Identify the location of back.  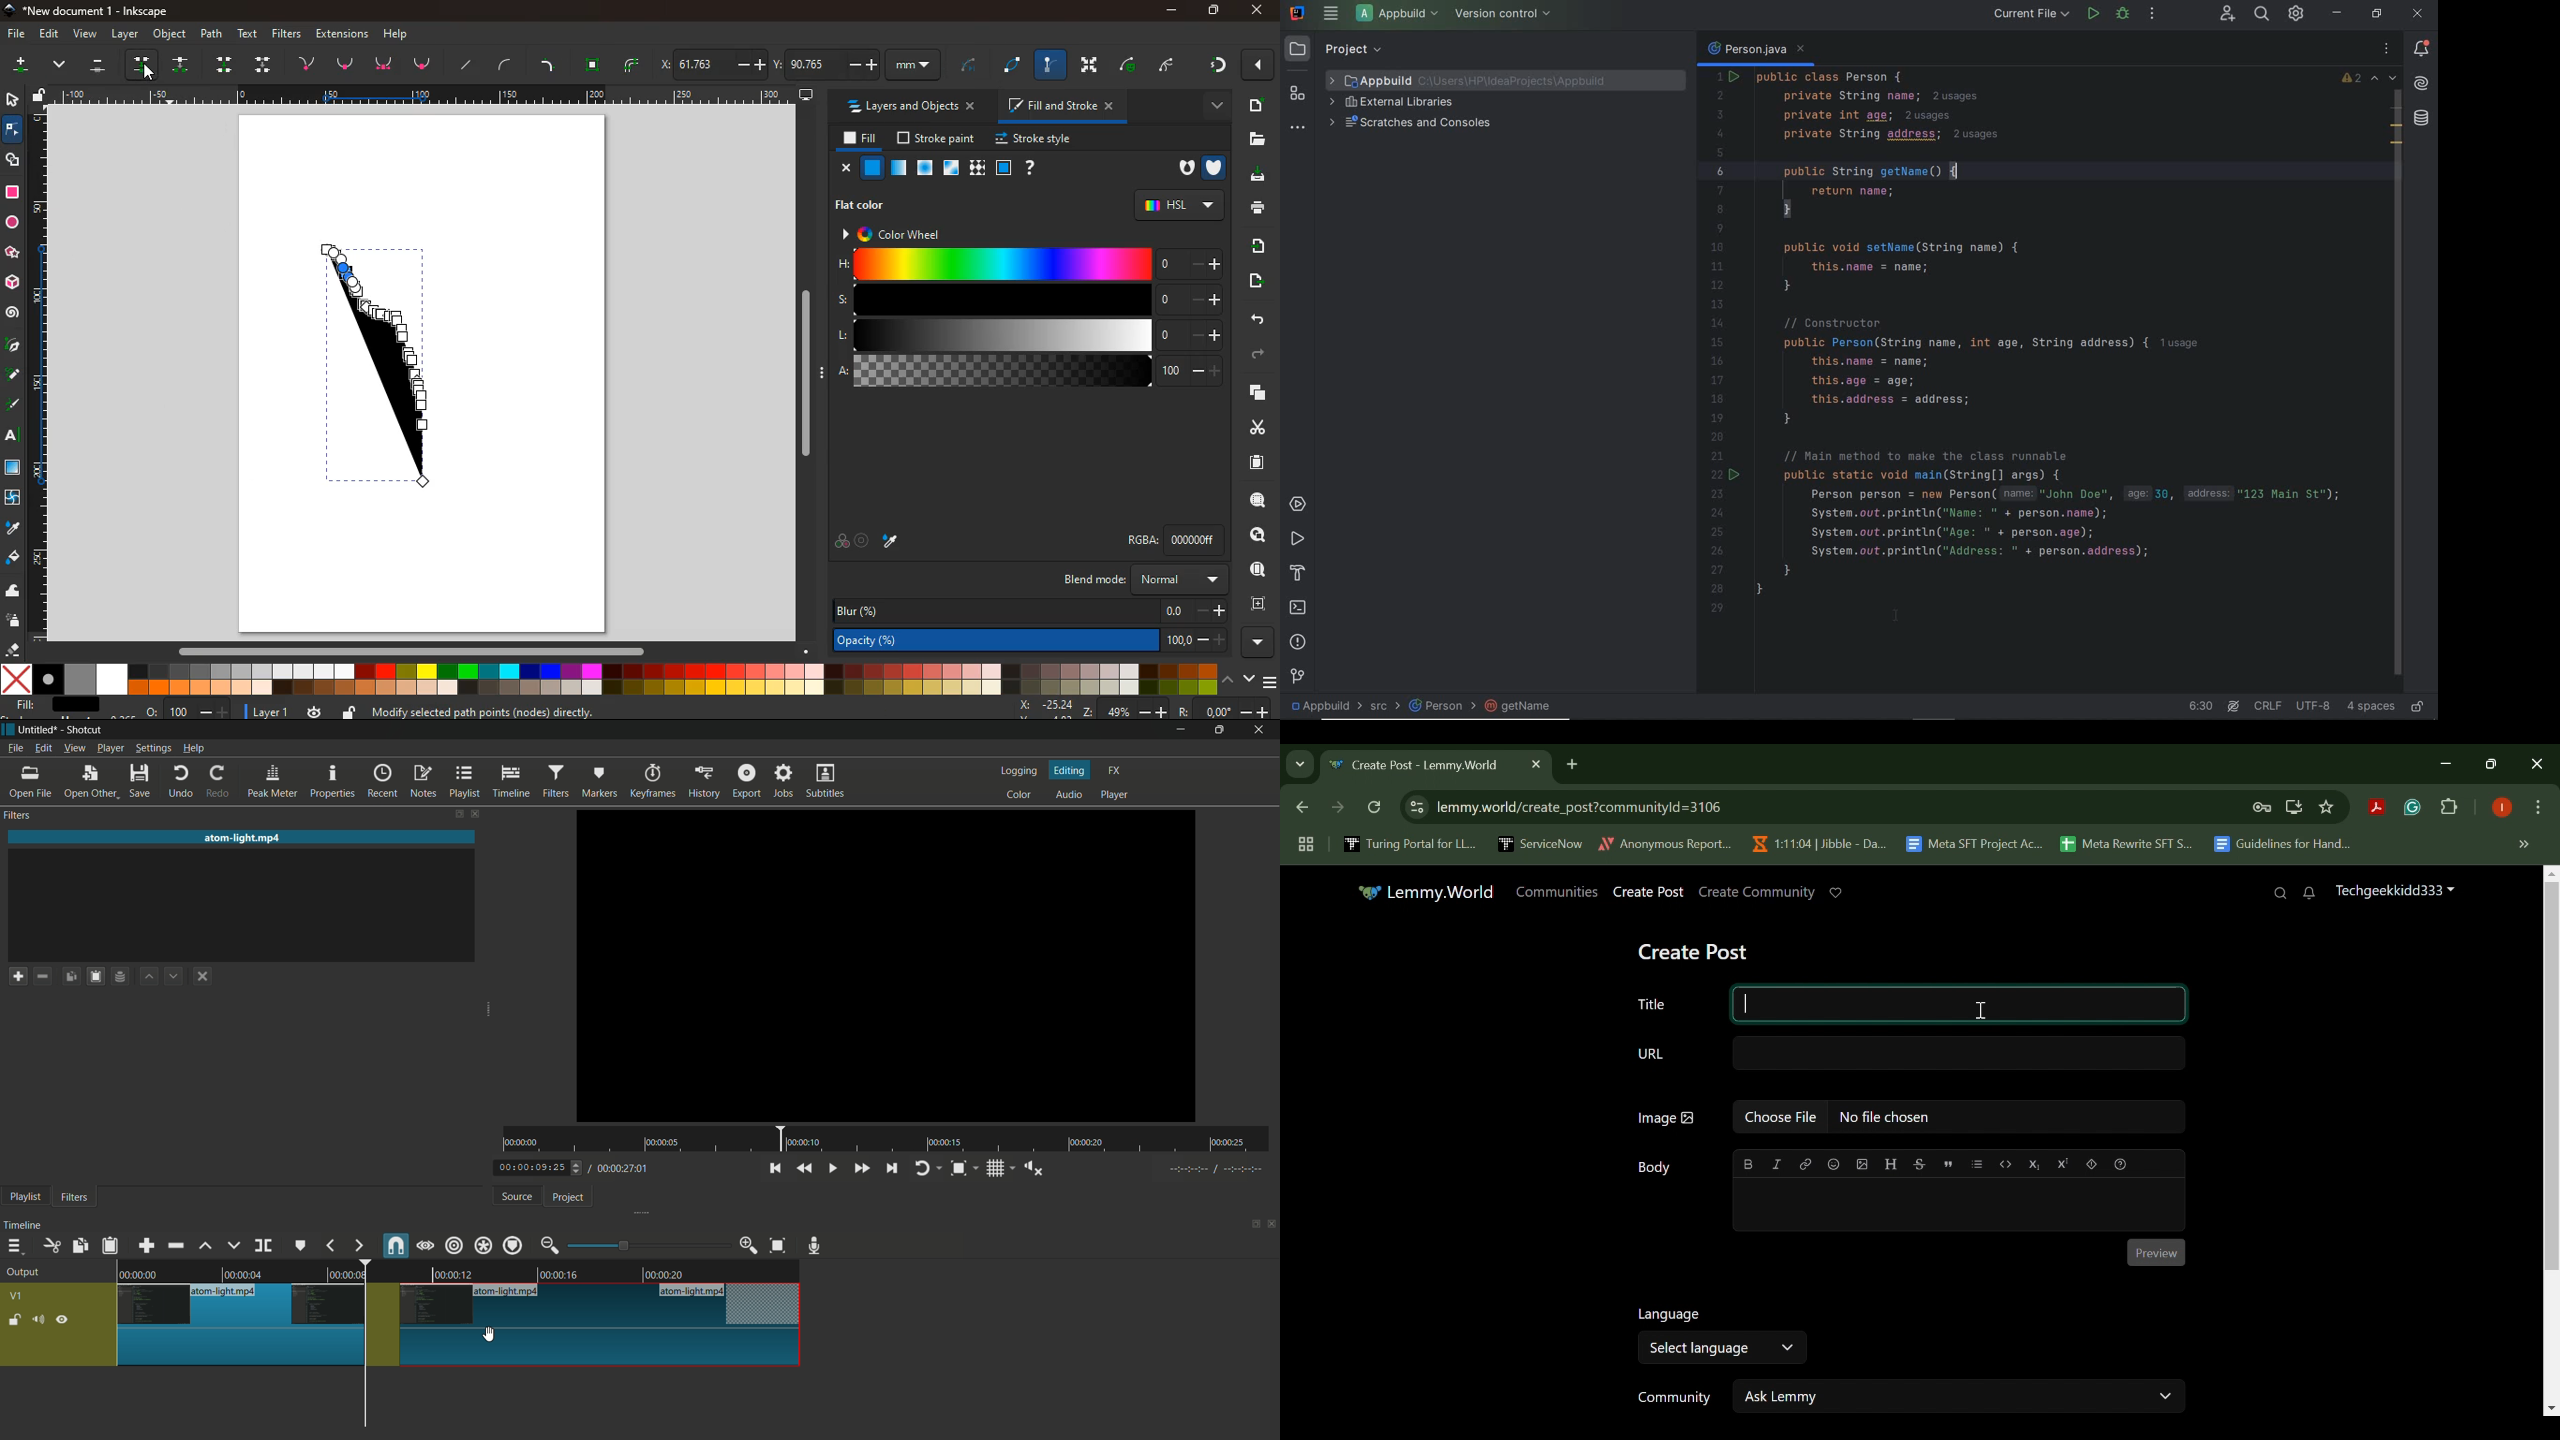
(1252, 319).